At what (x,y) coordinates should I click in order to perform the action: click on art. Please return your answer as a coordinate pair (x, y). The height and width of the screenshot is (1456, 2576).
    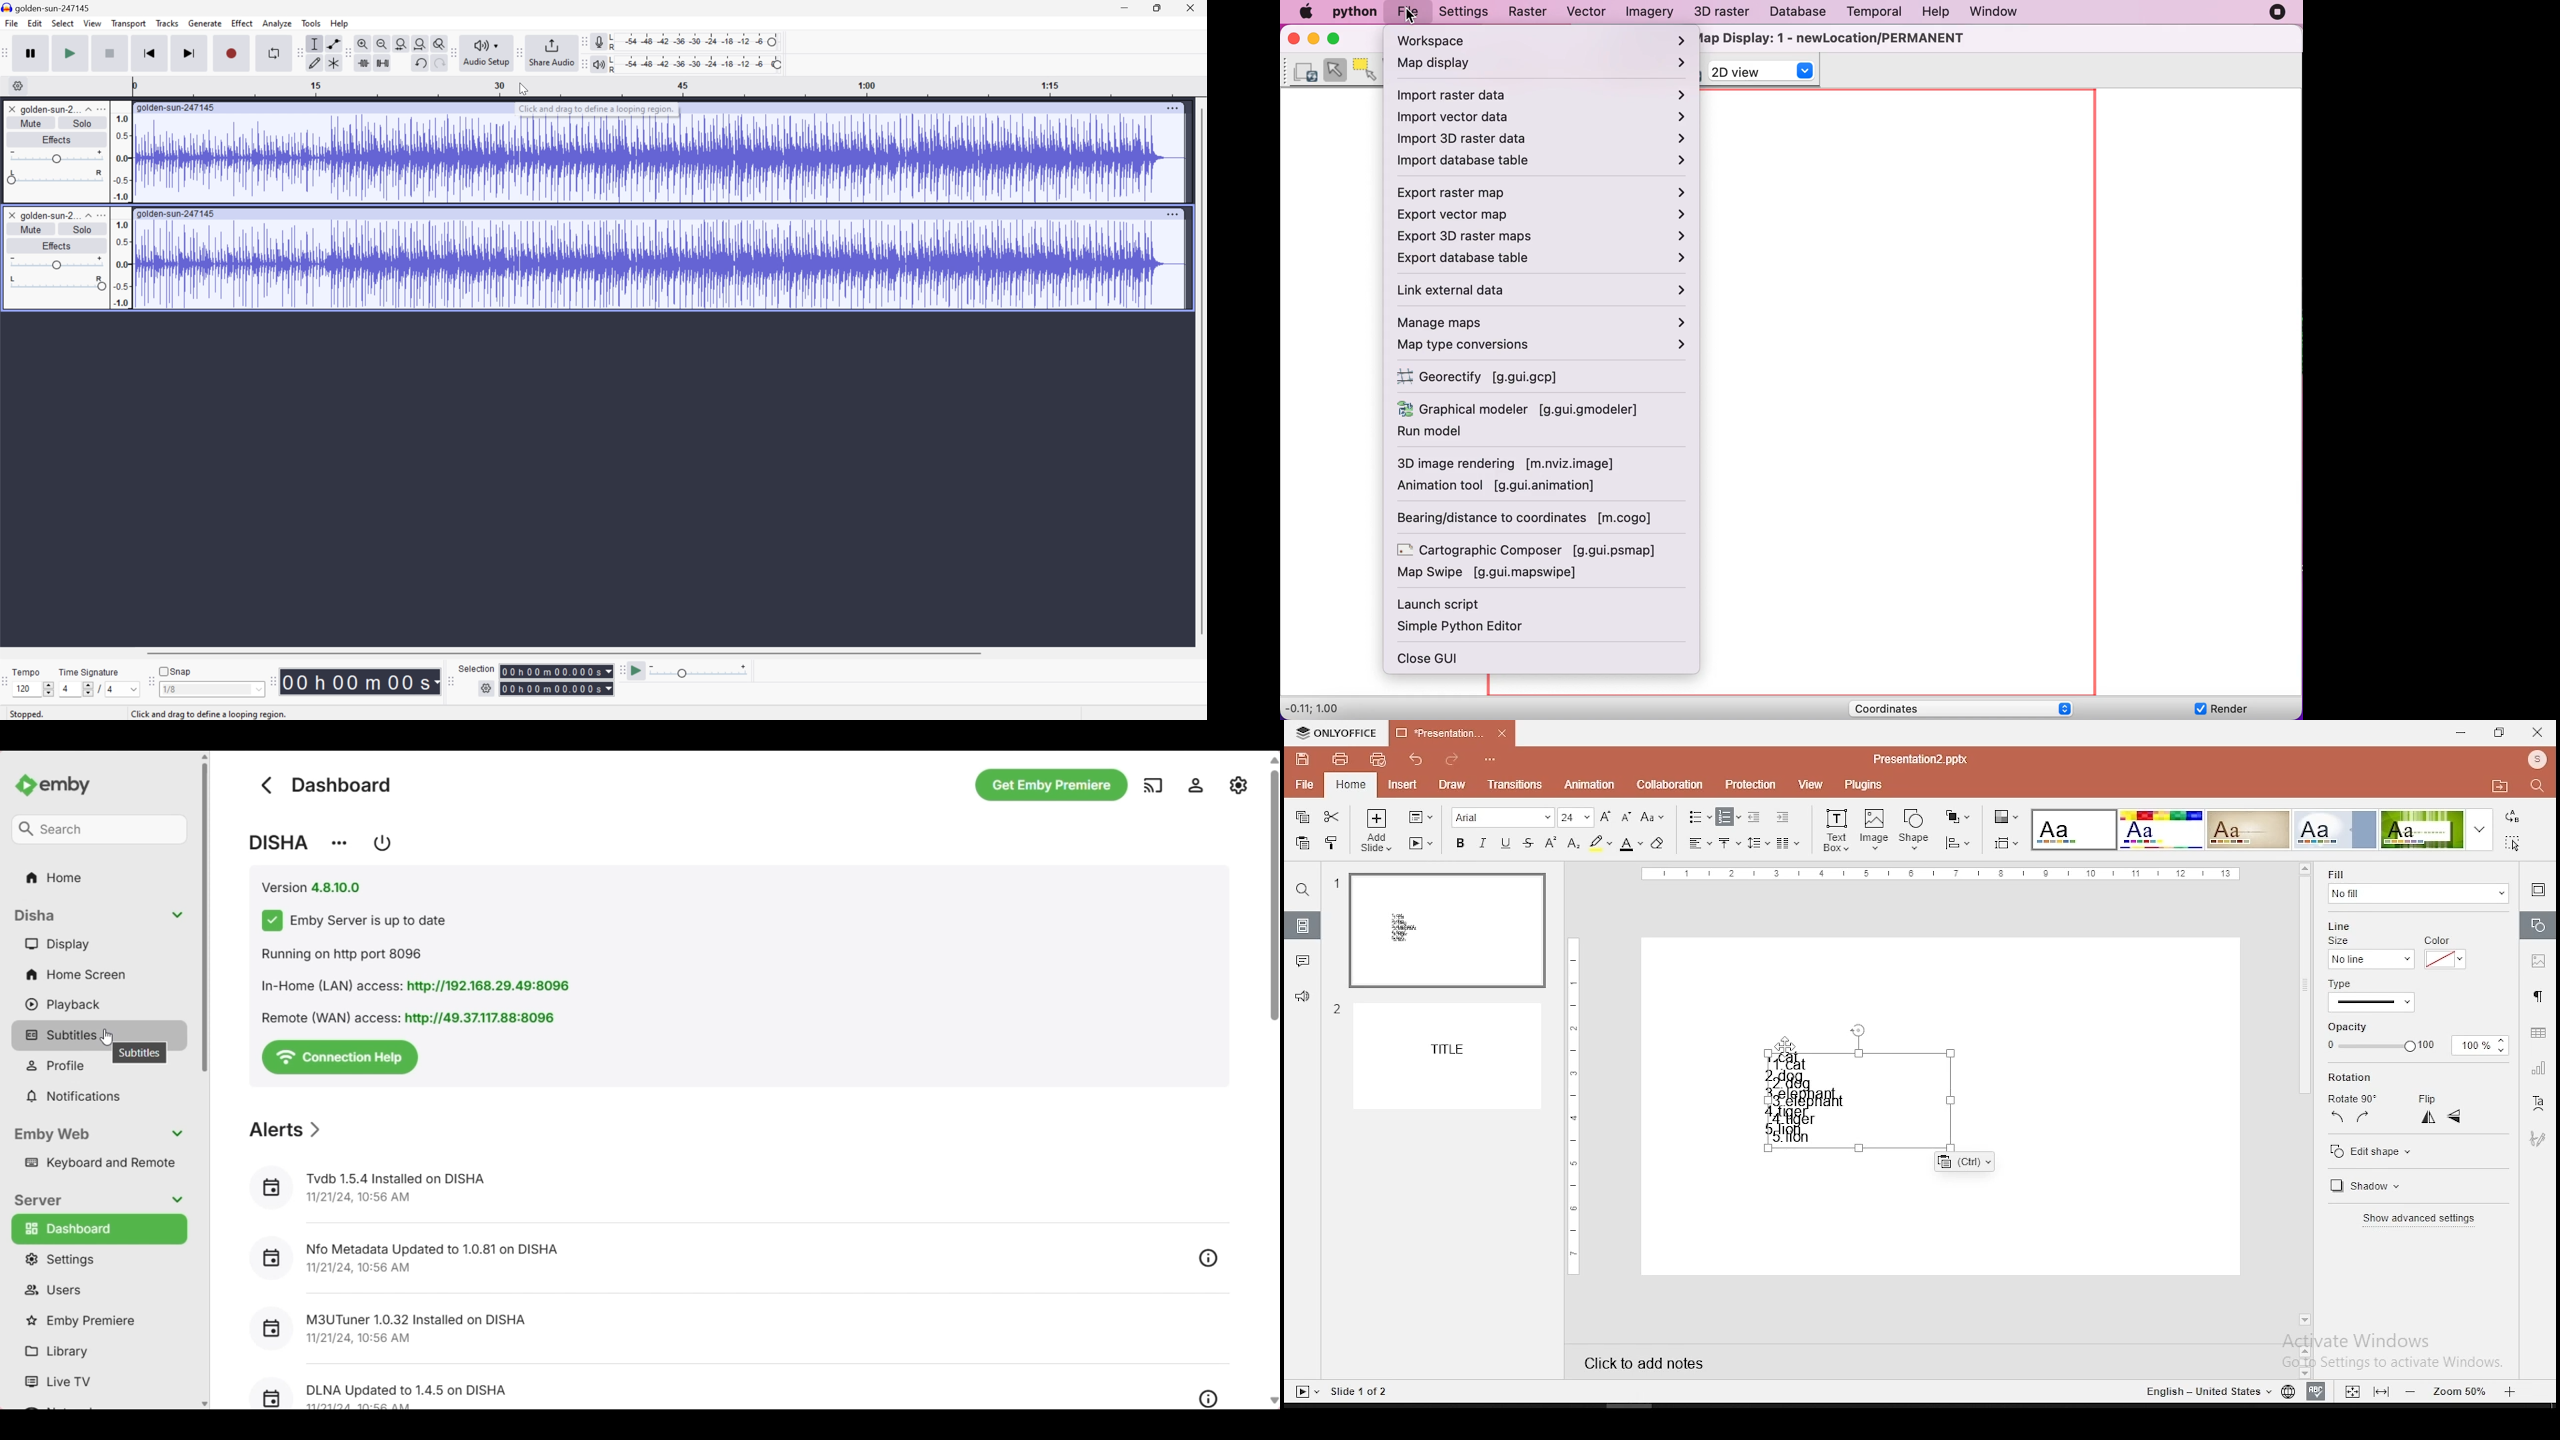
    Looking at the image, I should click on (2540, 1138).